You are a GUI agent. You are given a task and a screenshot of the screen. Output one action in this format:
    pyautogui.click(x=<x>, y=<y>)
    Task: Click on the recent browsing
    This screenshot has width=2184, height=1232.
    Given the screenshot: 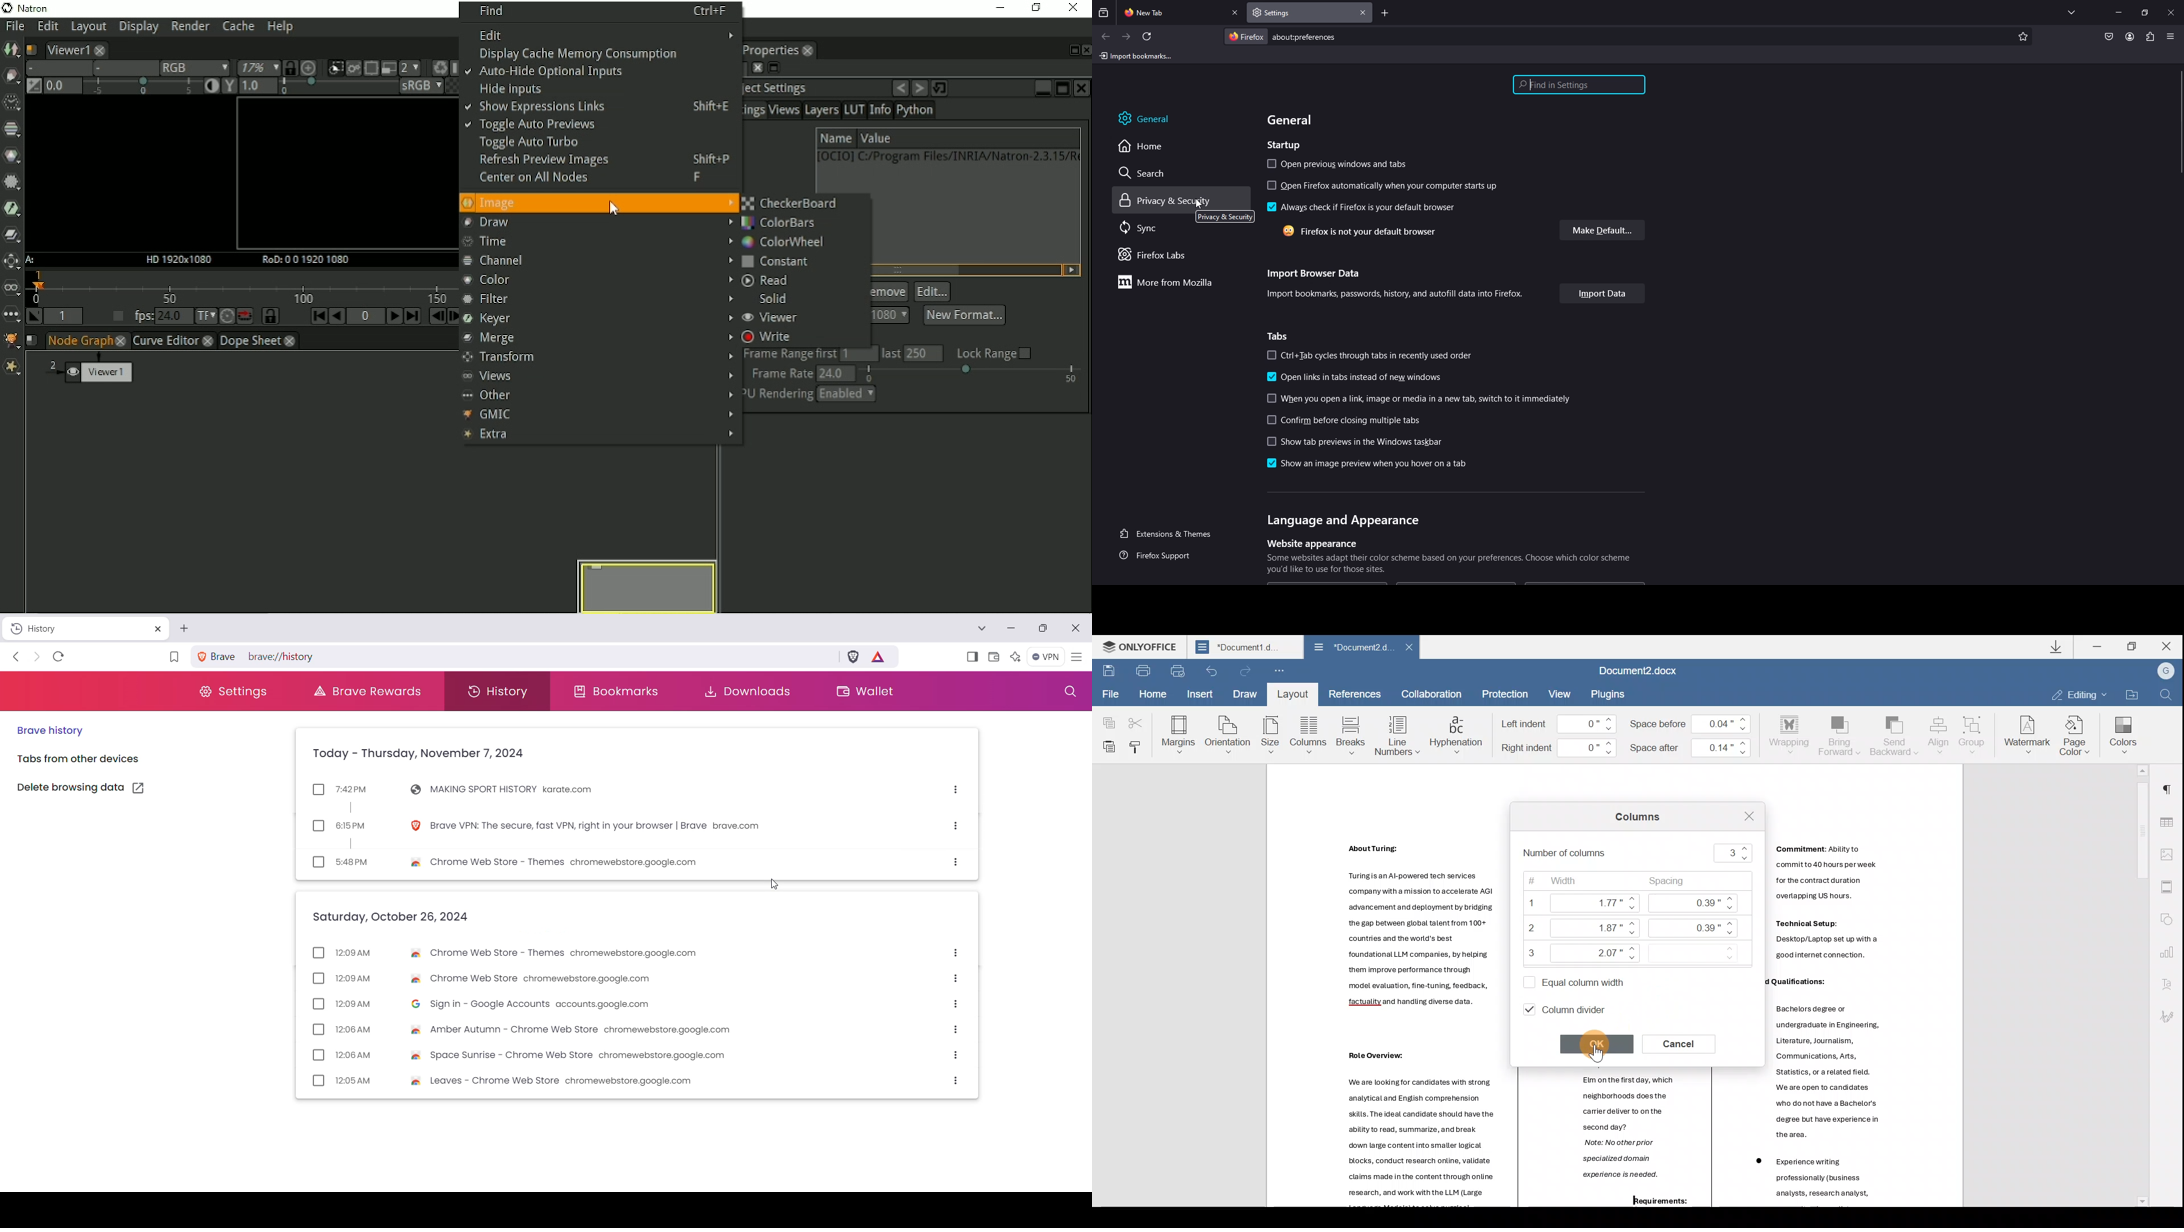 What is the action you would take?
    pyautogui.click(x=1105, y=13)
    